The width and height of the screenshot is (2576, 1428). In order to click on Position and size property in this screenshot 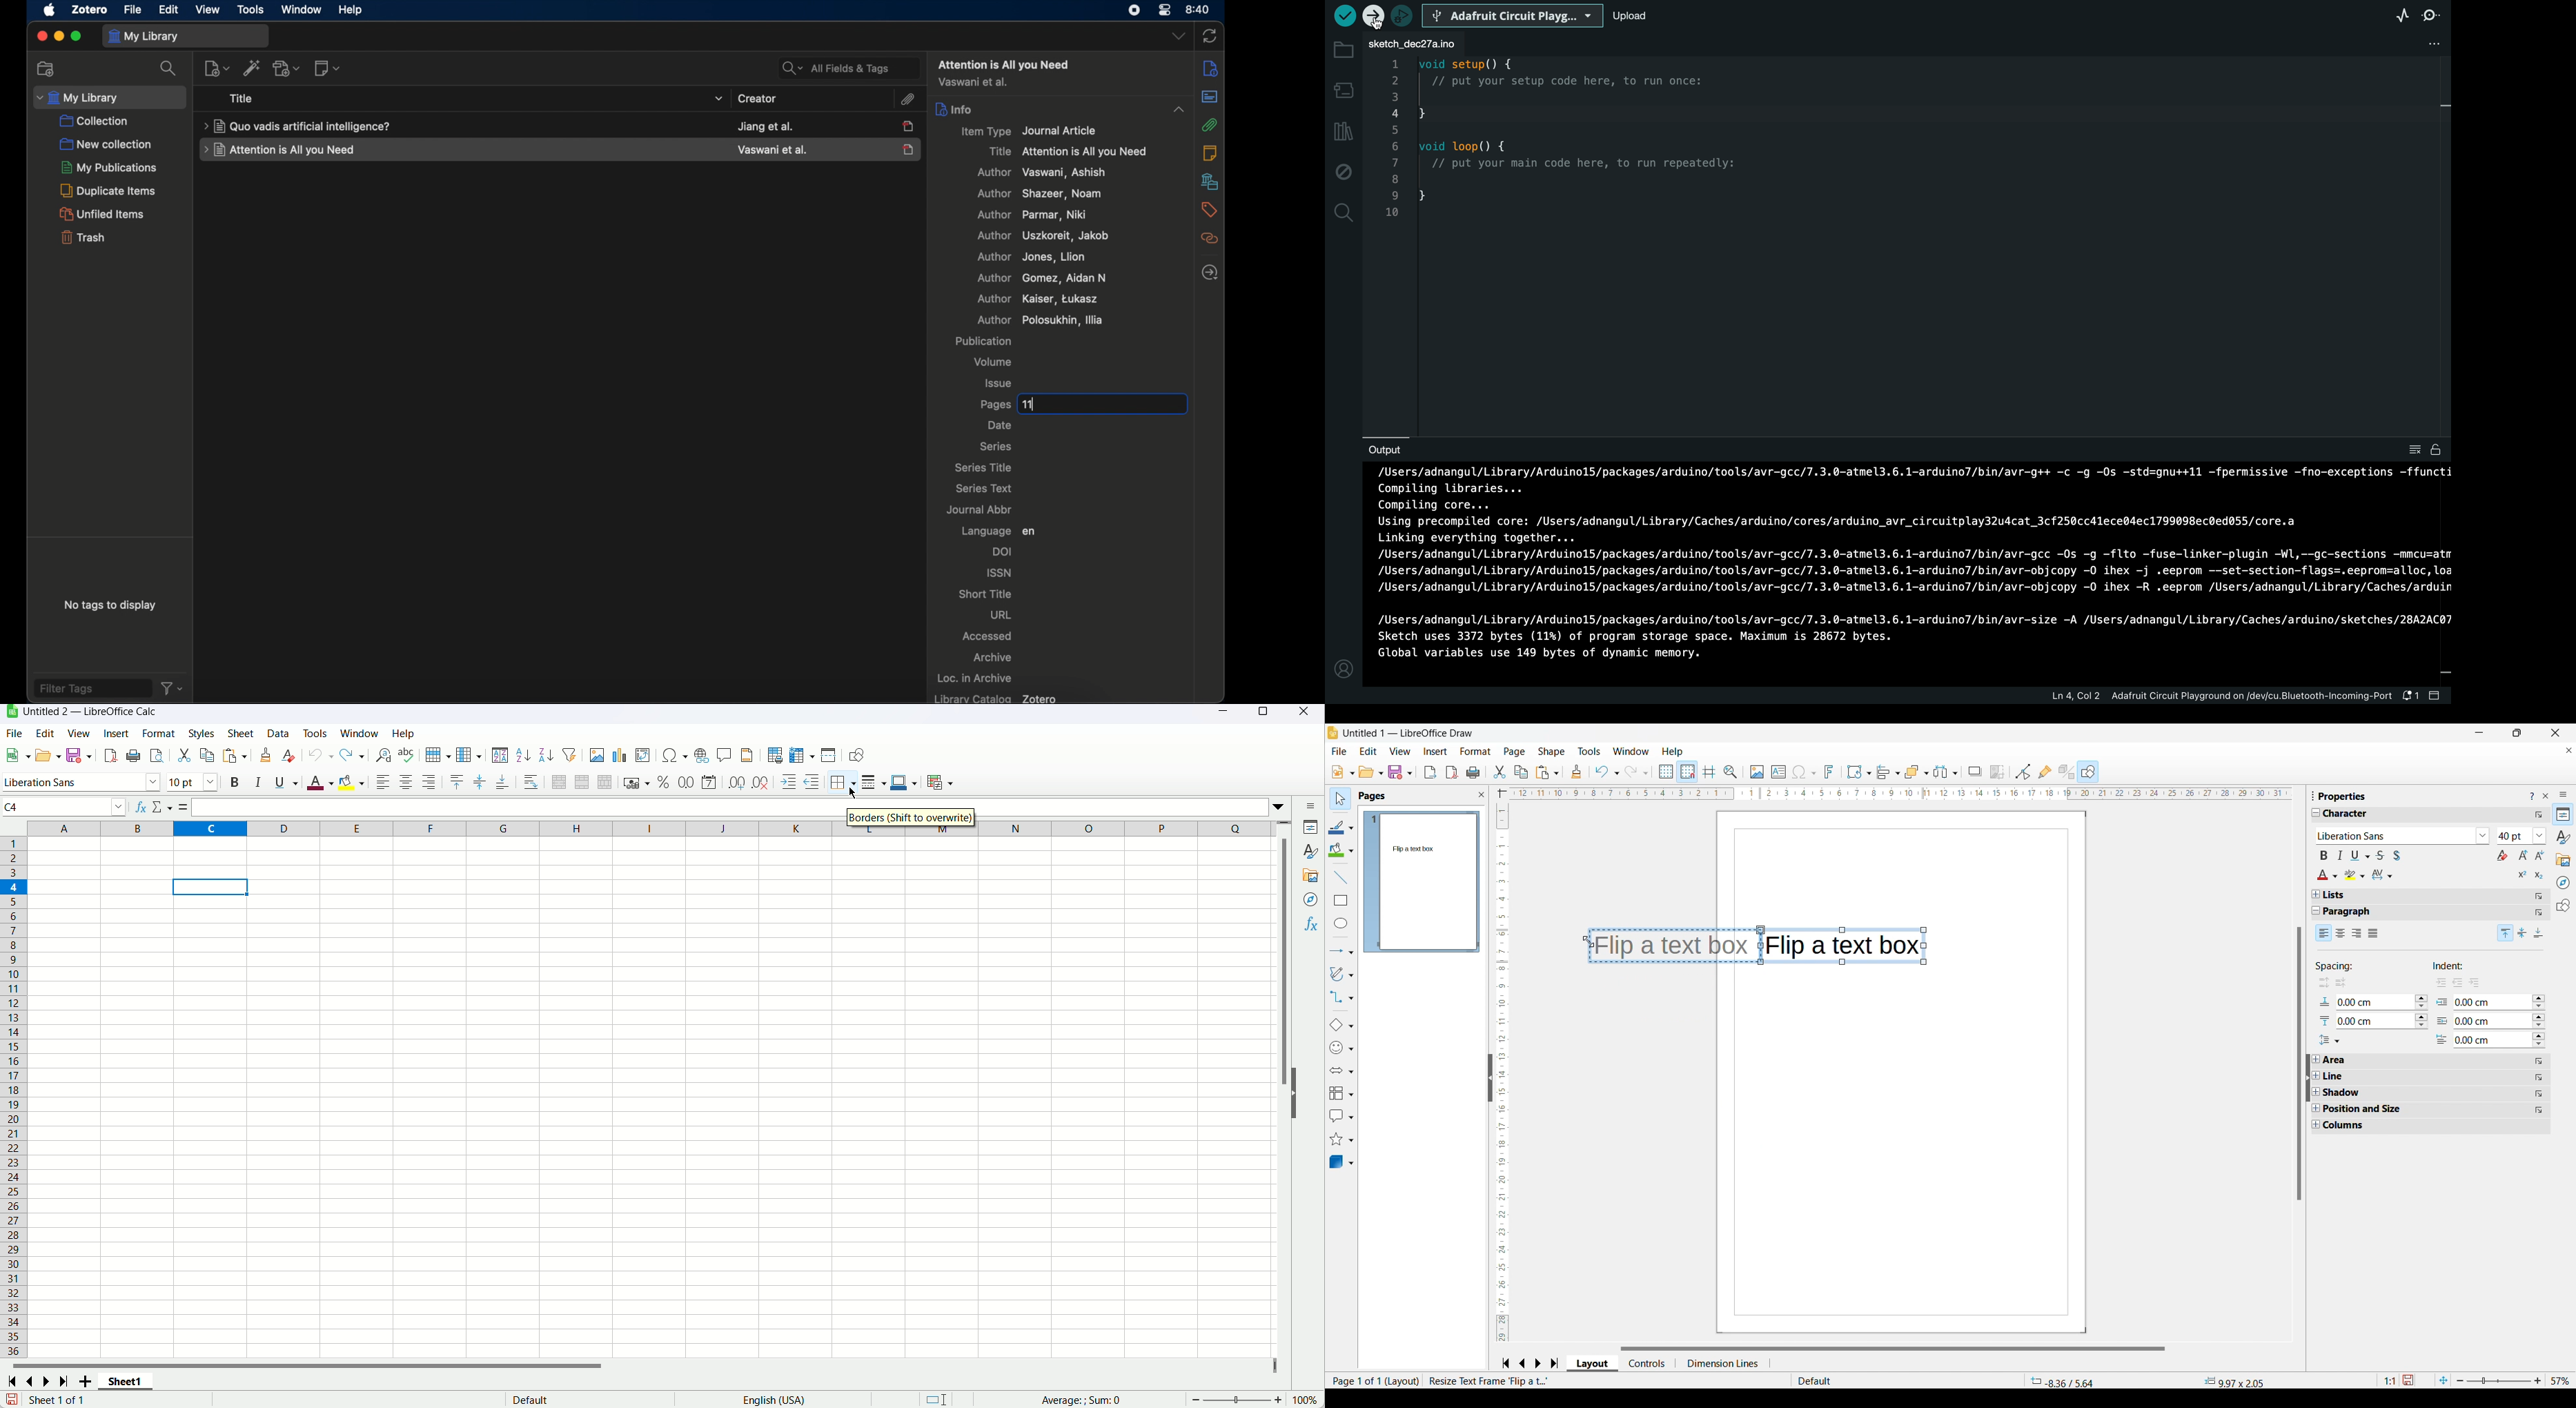, I will do `click(2368, 1109)`.